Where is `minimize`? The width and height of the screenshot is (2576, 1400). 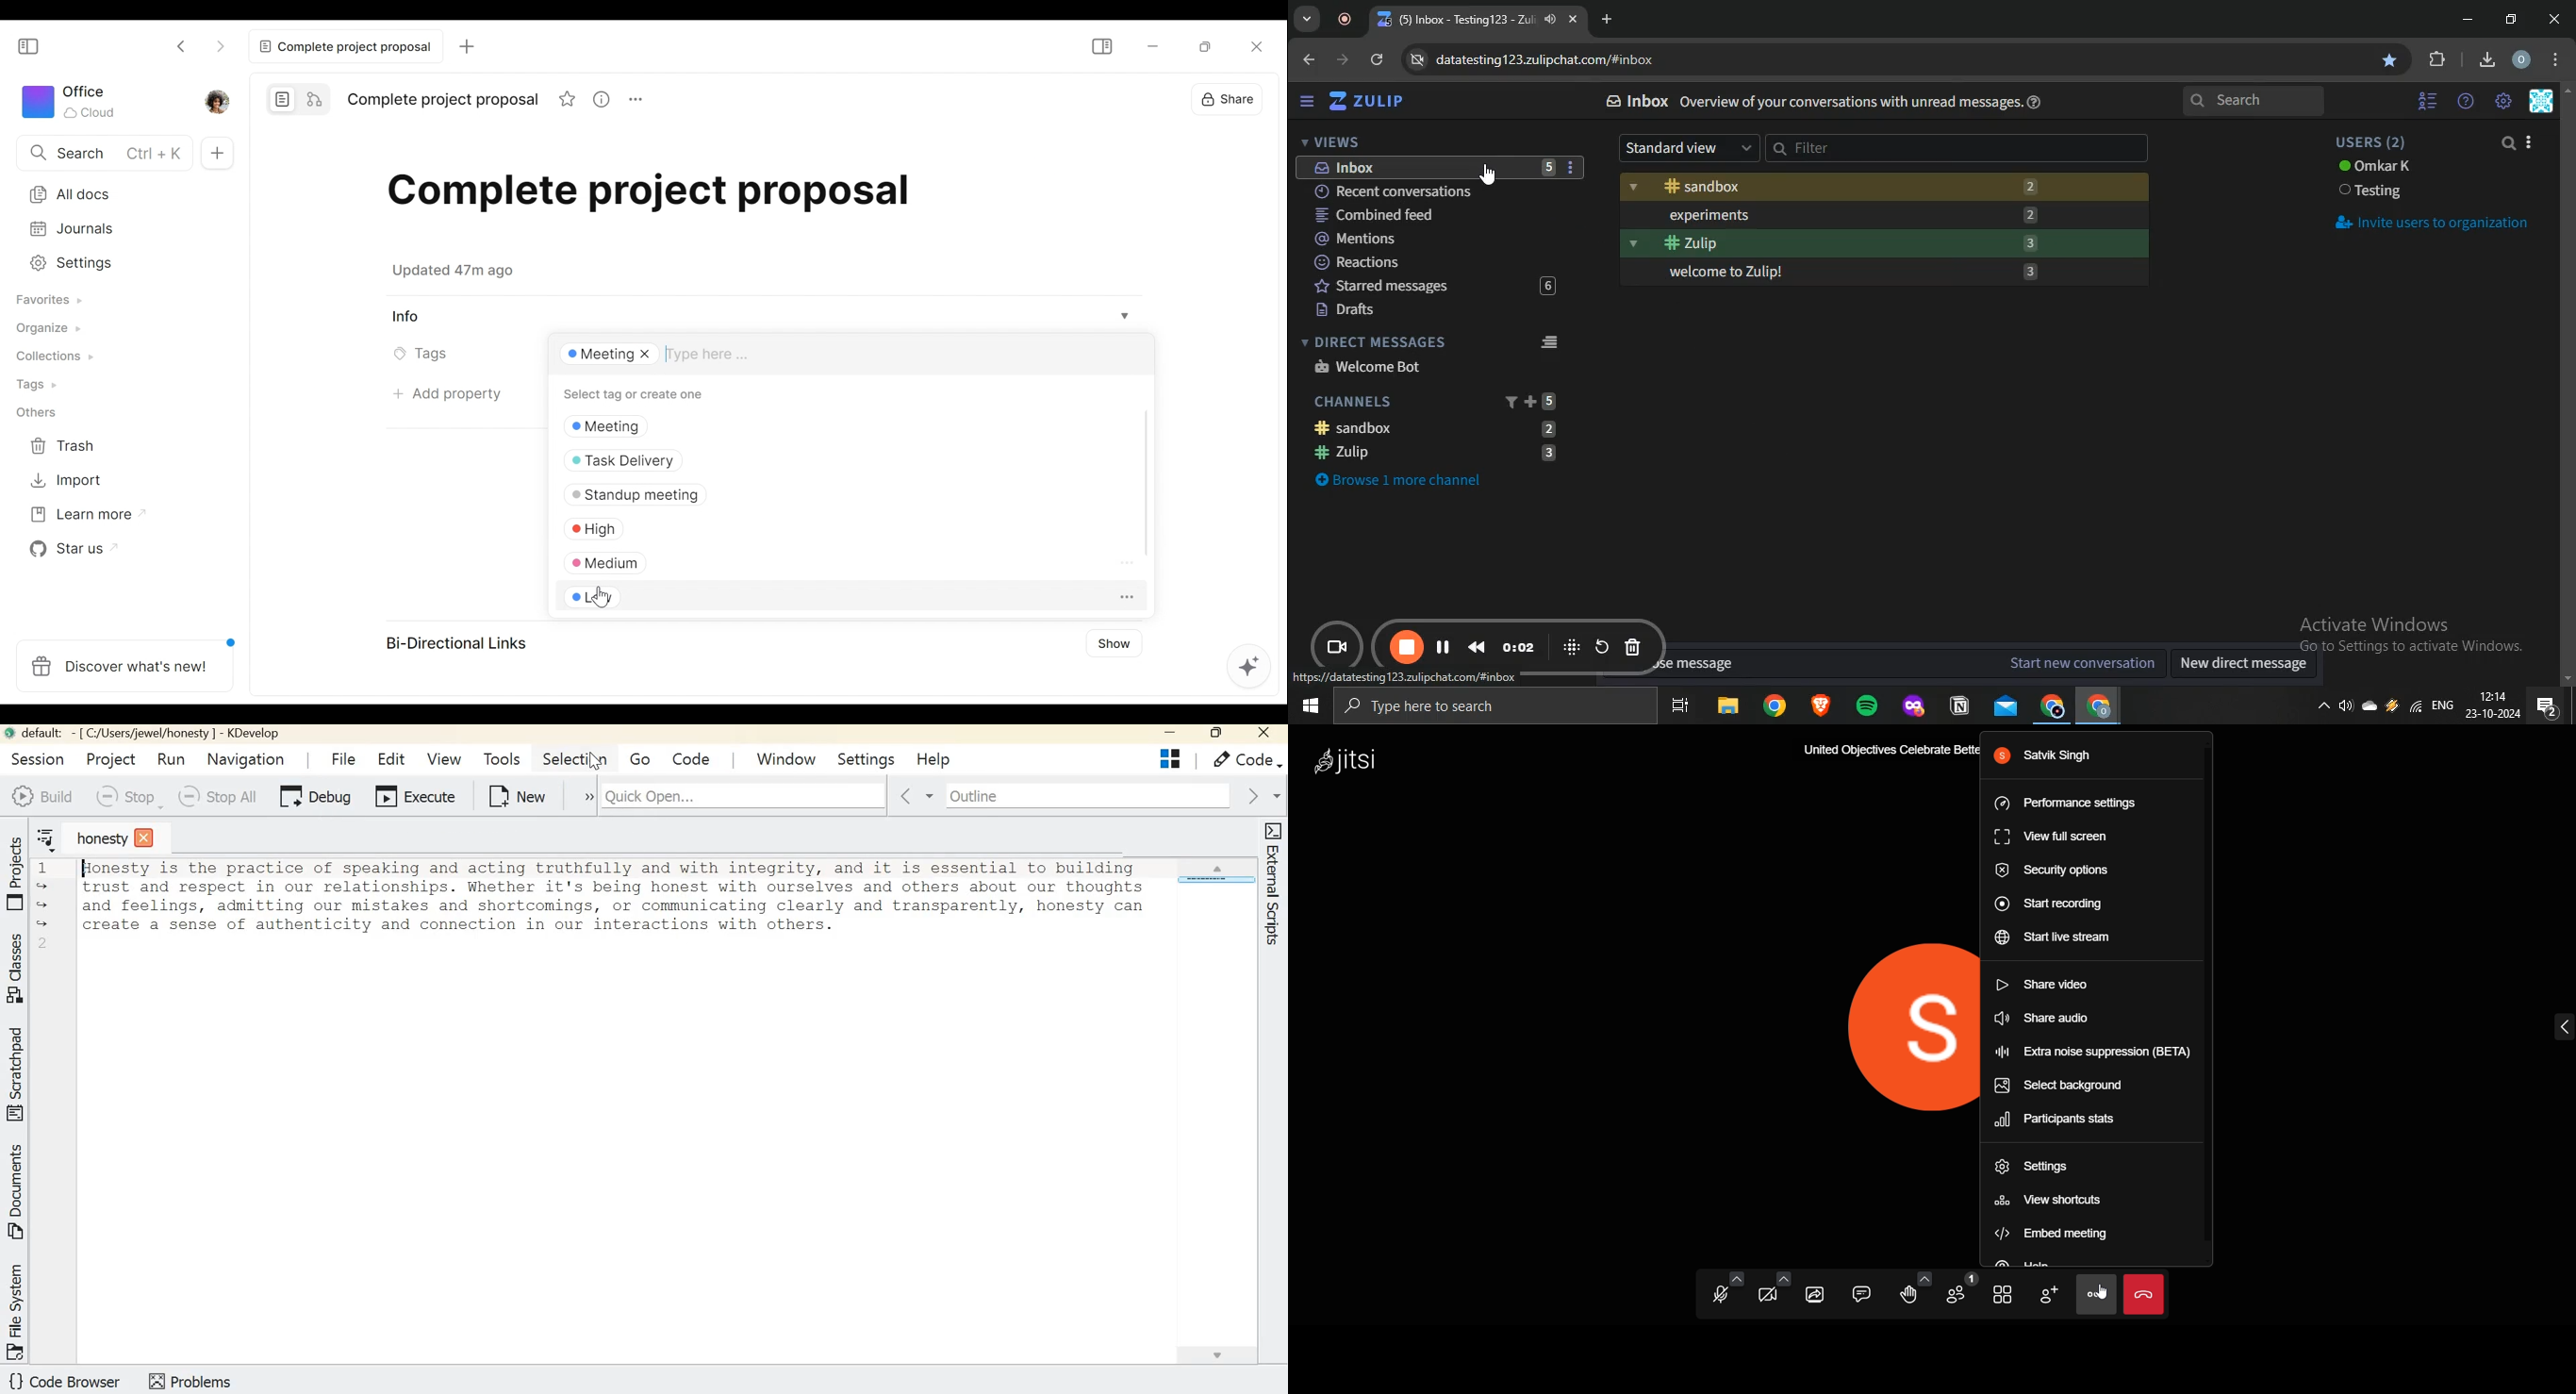 minimize is located at coordinates (2468, 20).